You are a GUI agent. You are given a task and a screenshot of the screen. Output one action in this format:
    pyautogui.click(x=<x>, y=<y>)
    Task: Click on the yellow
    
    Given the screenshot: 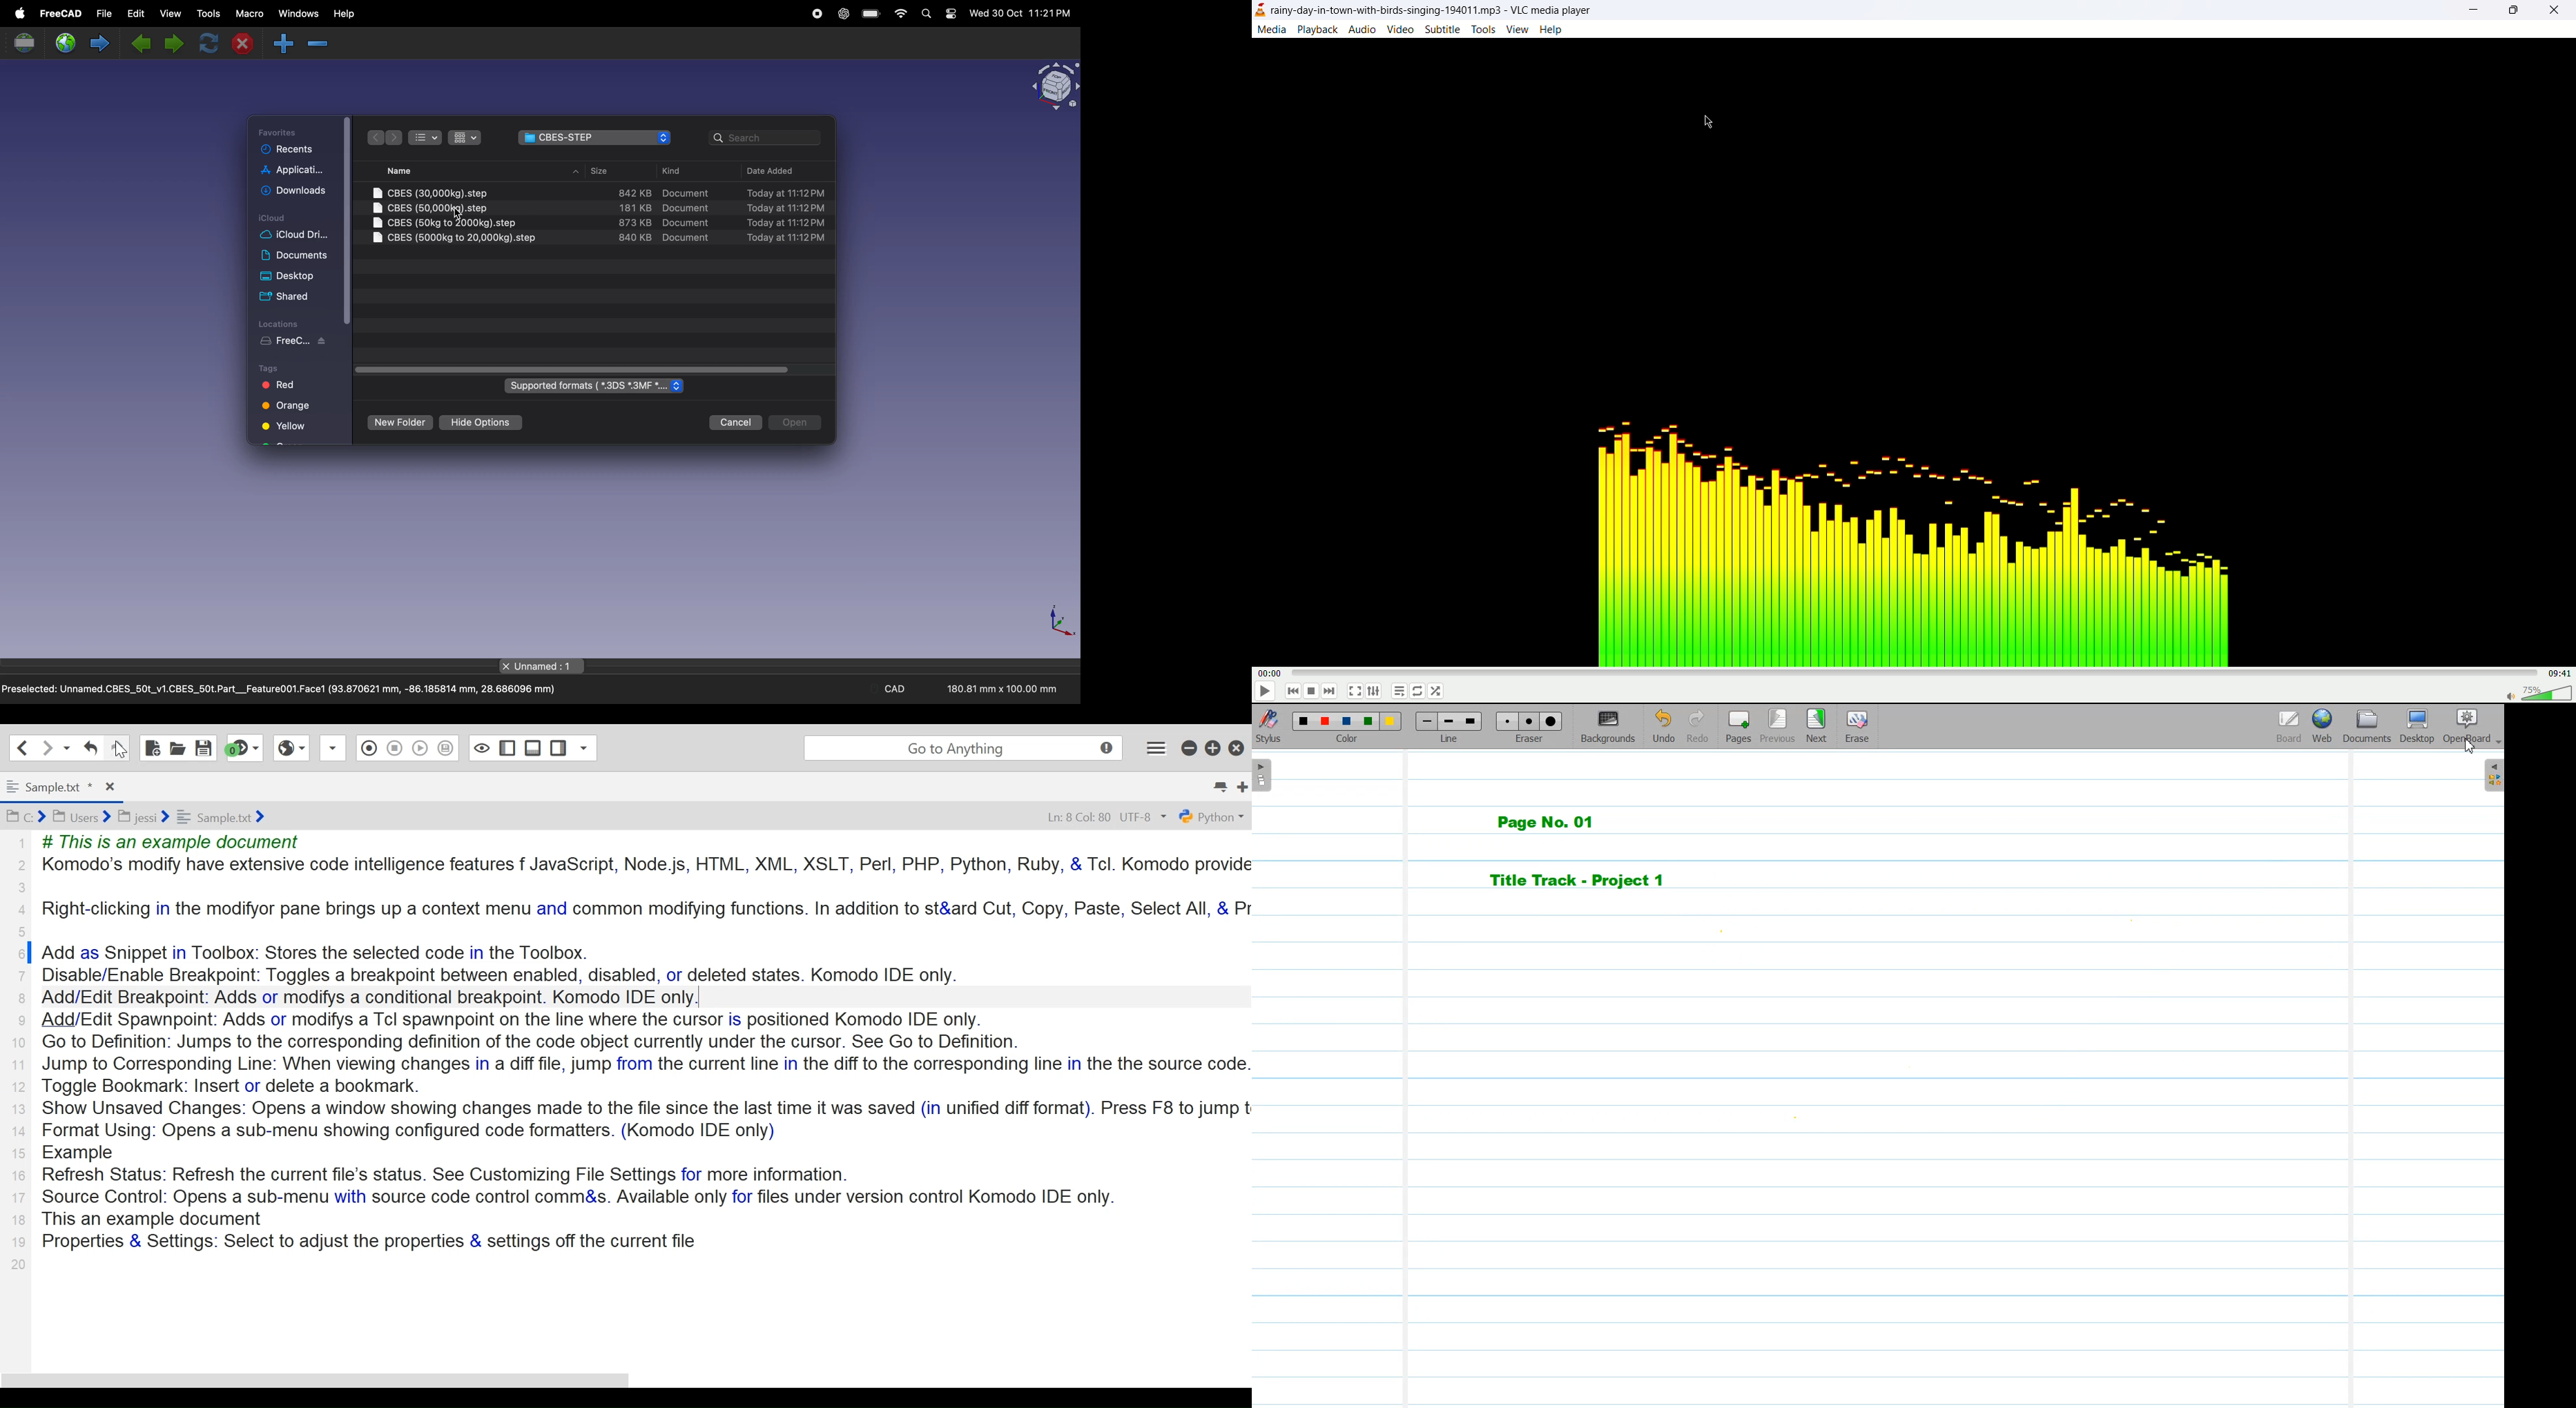 What is the action you would take?
    pyautogui.click(x=285, y=427)
    